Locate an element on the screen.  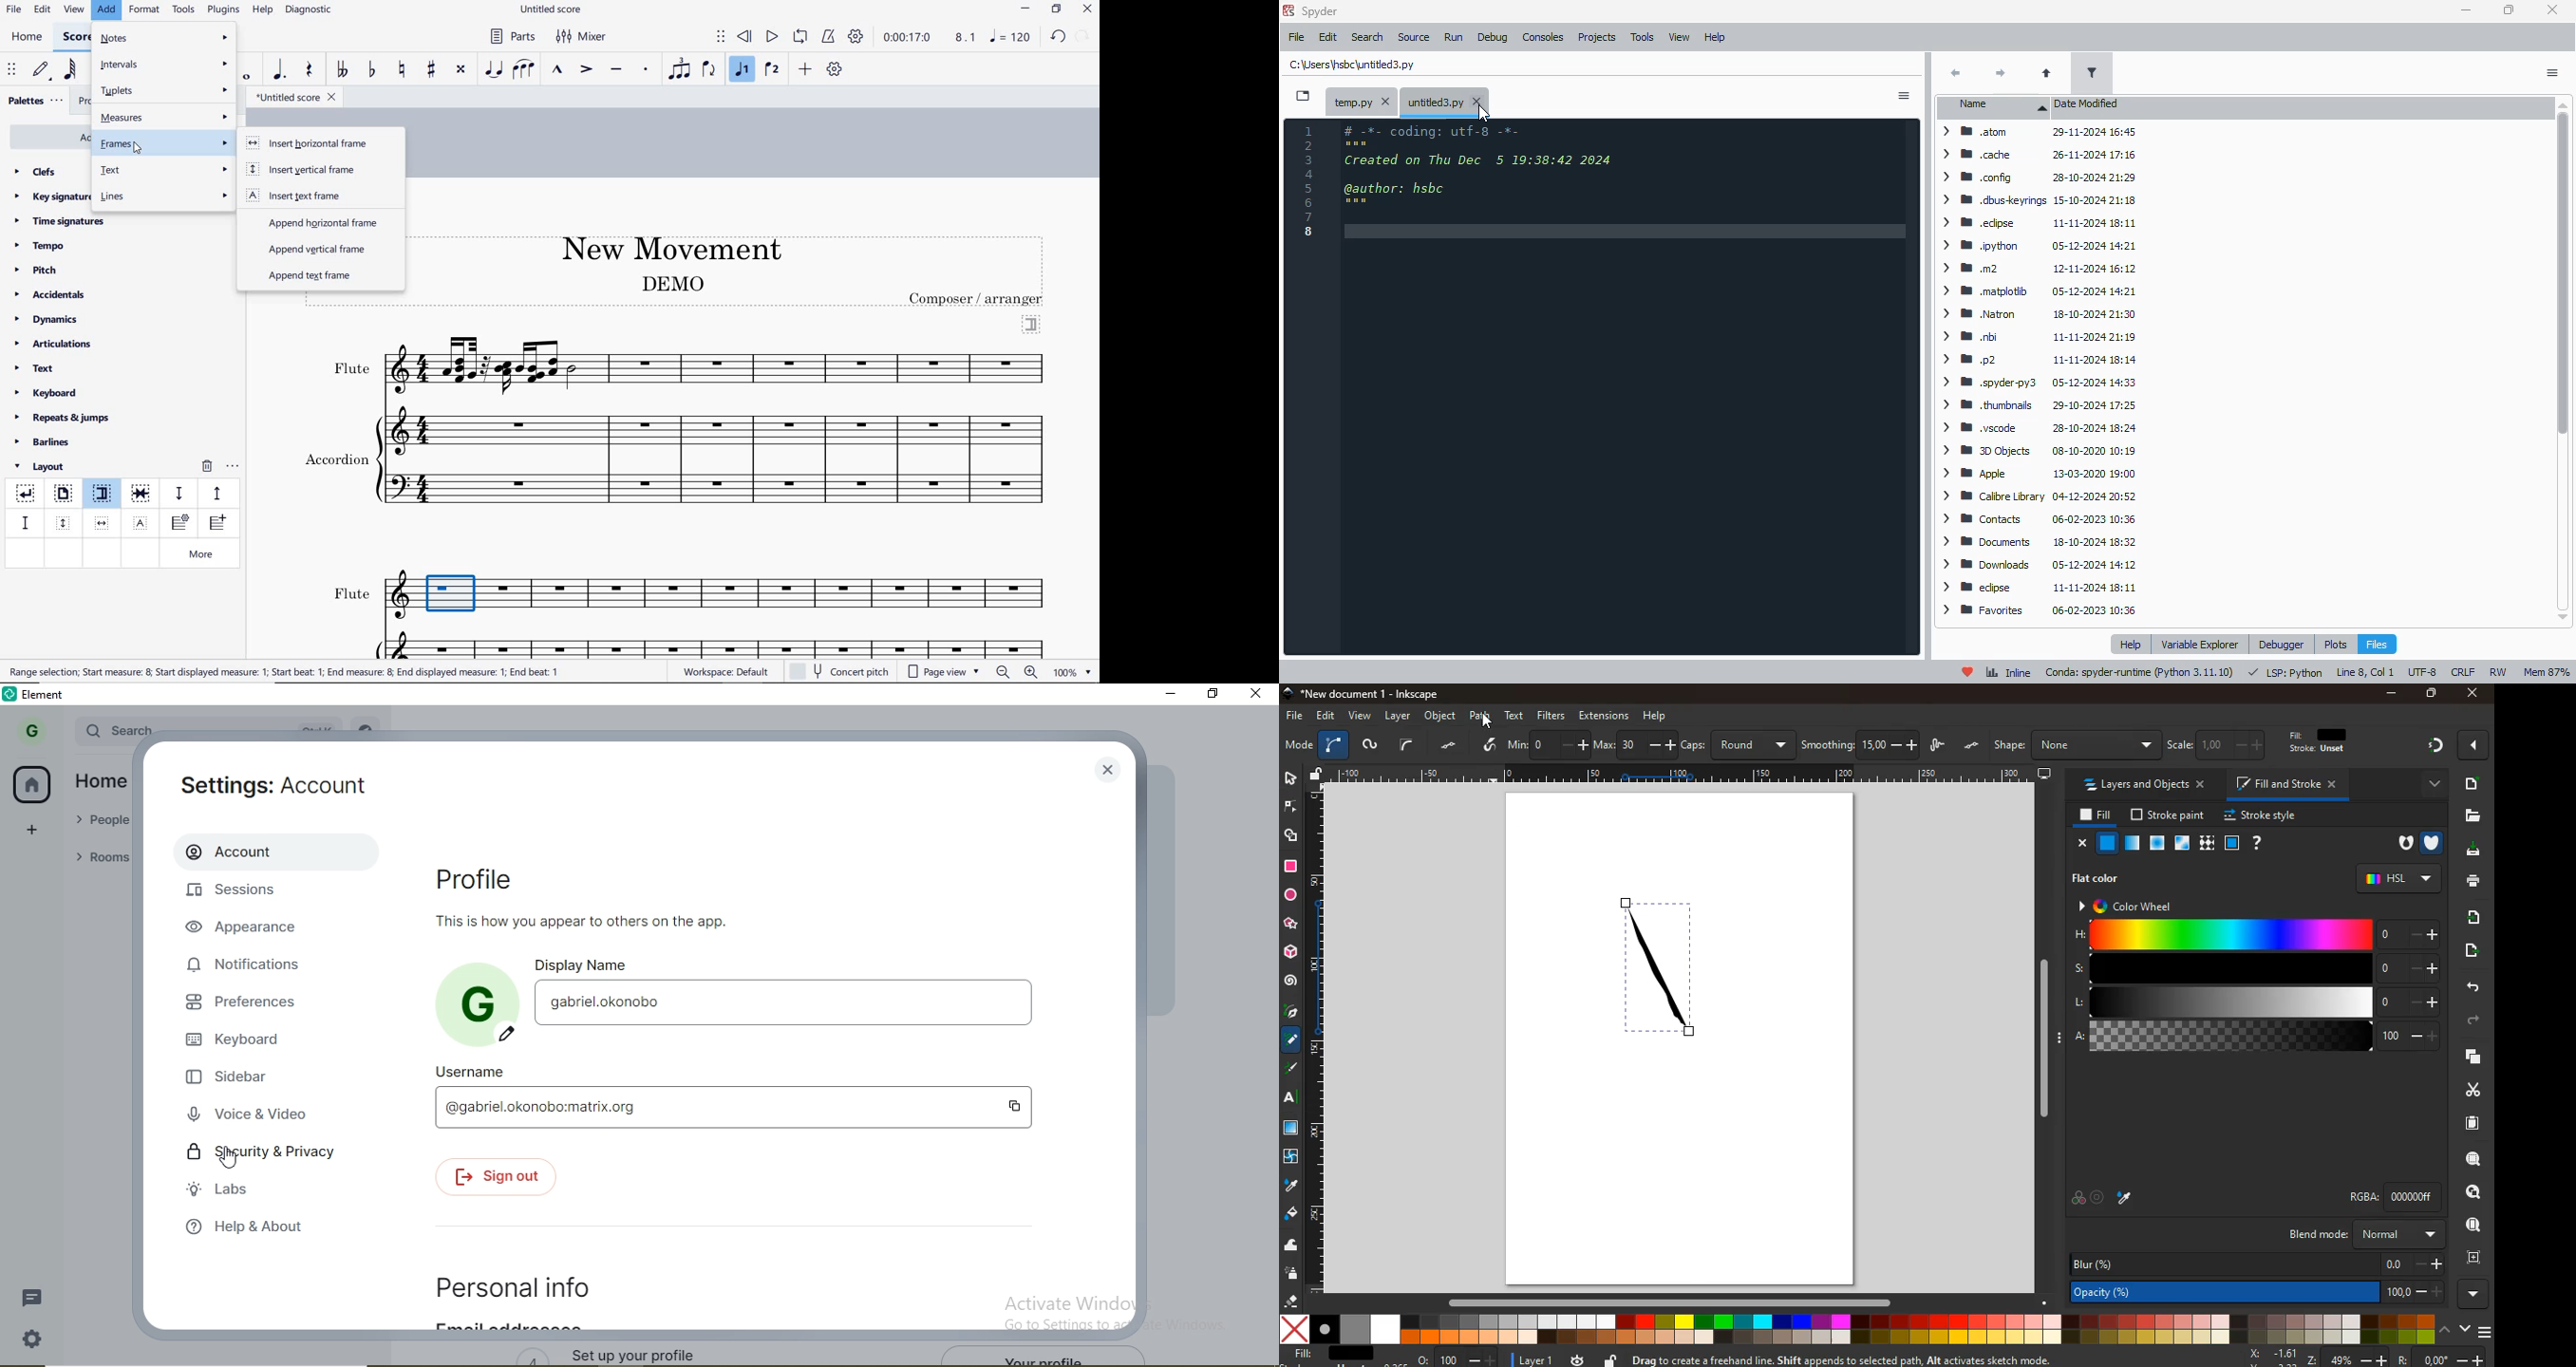
> WM cache 26-11-2024 17:16 is located at coordinates (2034, 155).